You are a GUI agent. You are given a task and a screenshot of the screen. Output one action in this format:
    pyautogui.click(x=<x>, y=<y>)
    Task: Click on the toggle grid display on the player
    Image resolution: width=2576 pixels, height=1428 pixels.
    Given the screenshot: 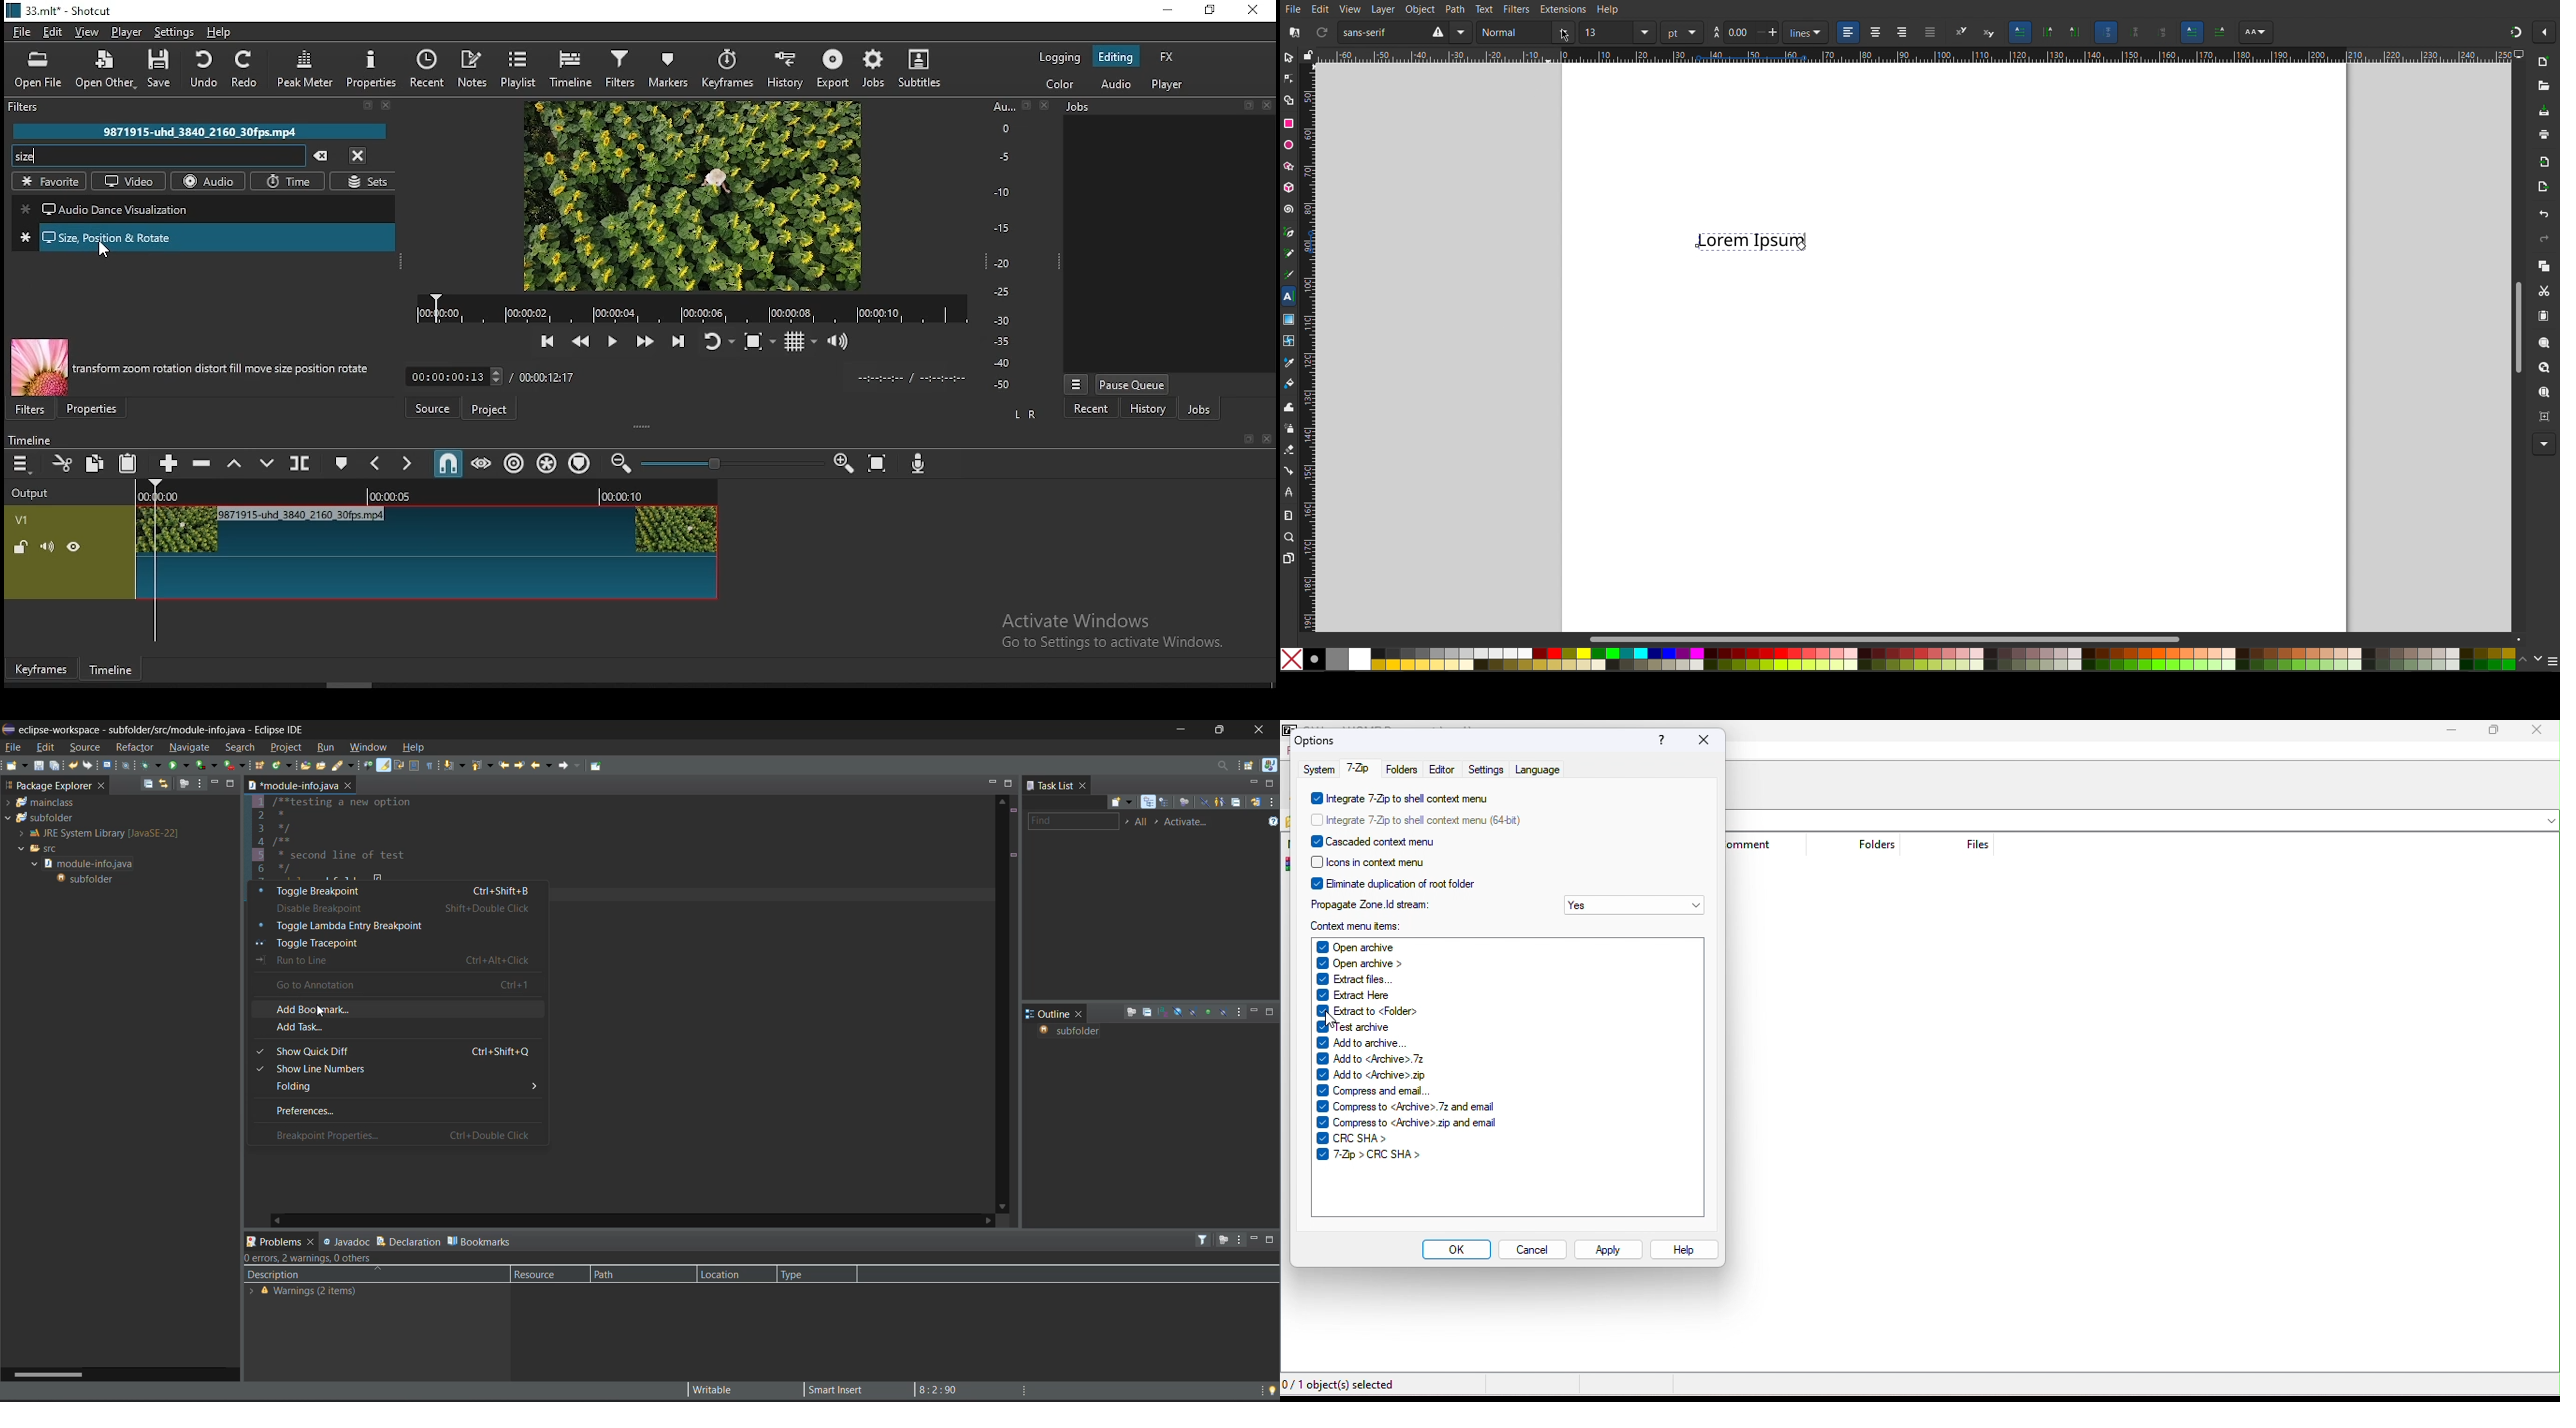 What is the action you would take?
    pyautogui.click(x=799, y=341)
    